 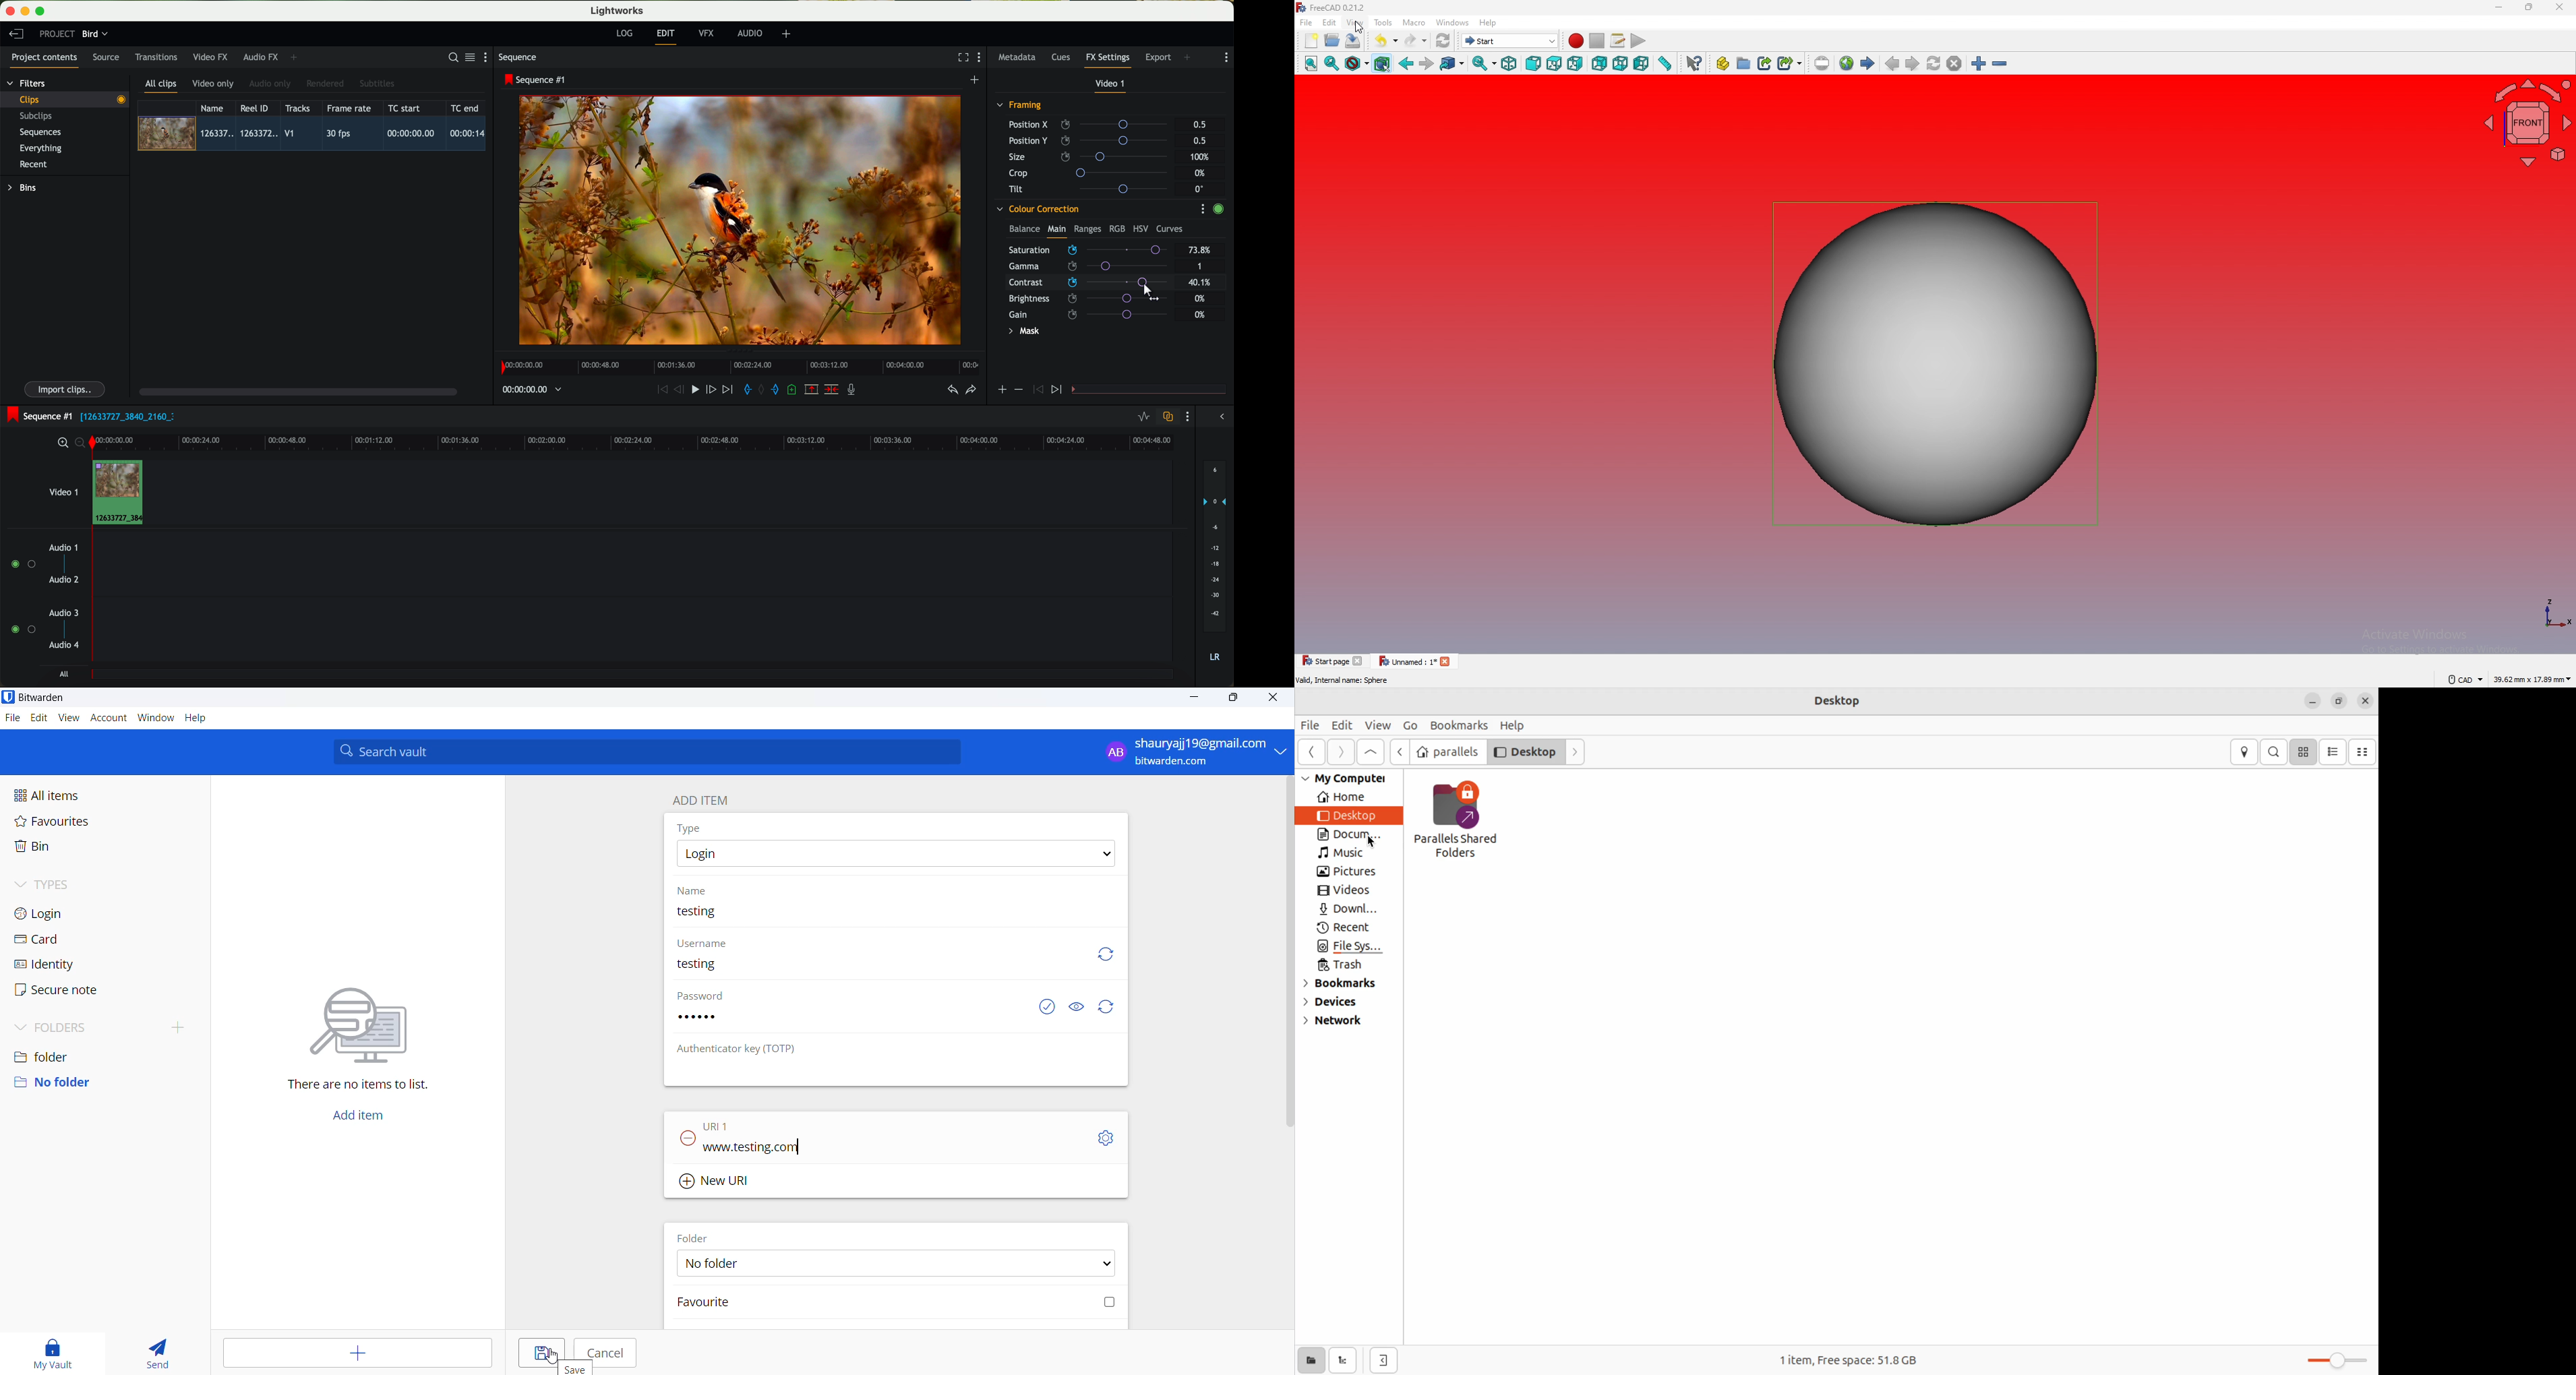 What do you see at coordinates (1695, 63) in the screenshot?
I see `whats this` at bounding box center [1695, 63].